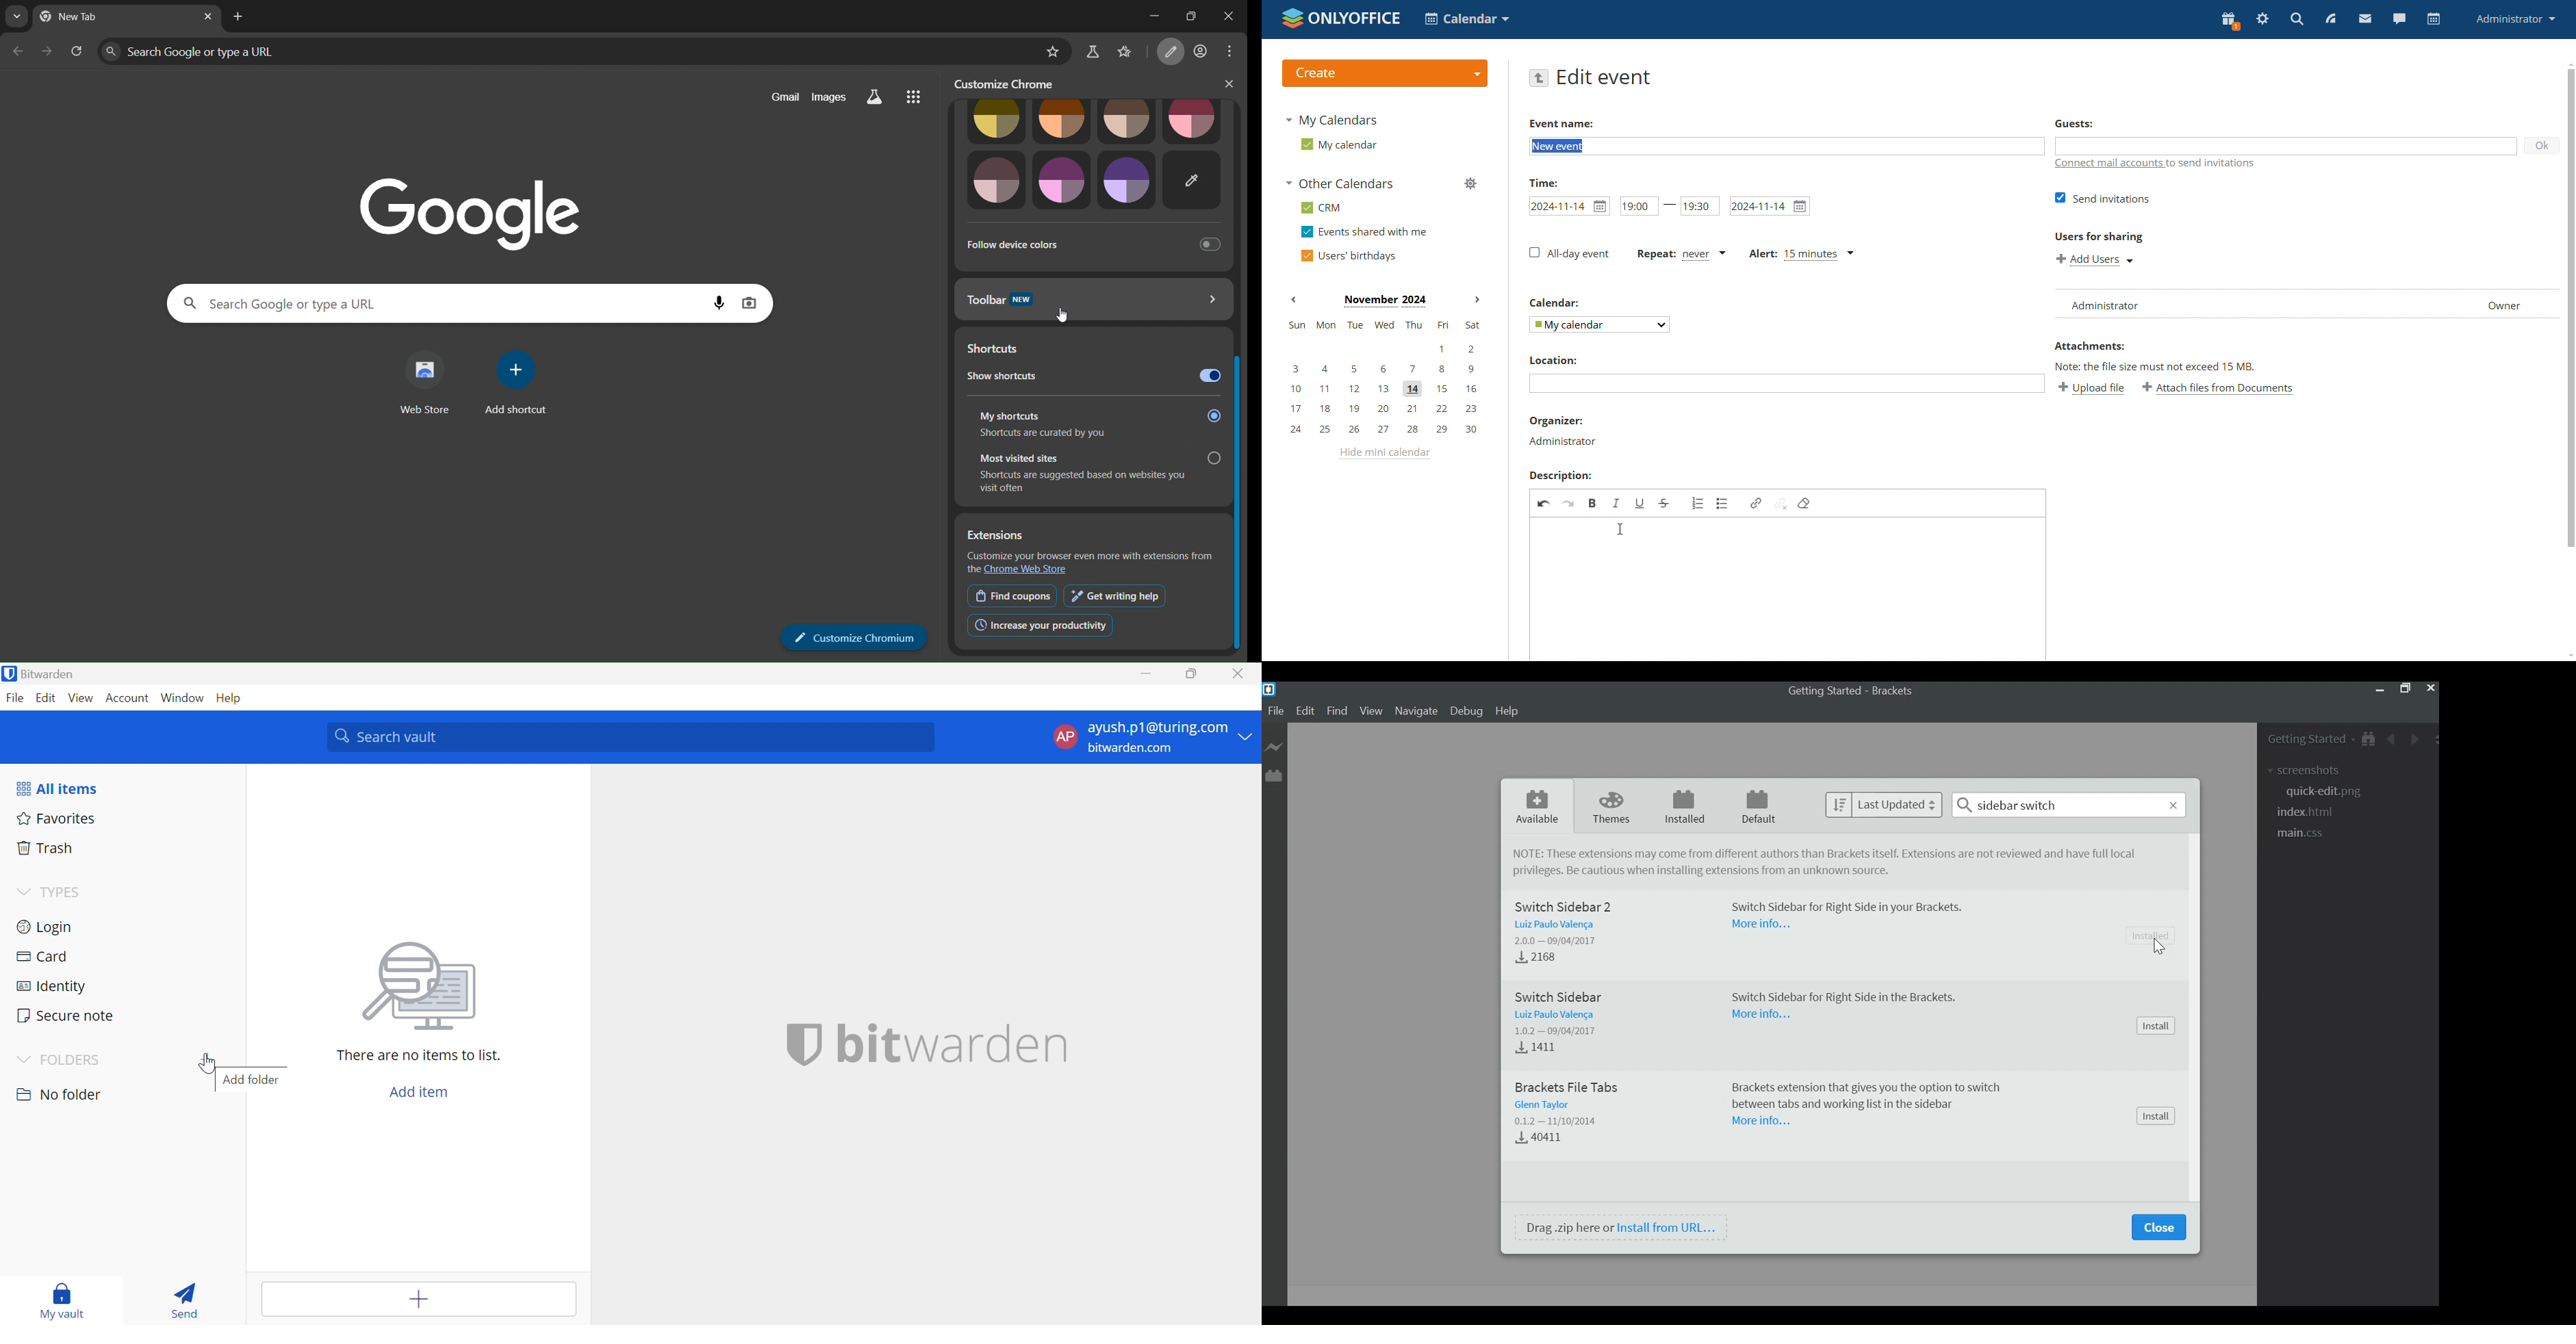  I want to click on Secure note, so click(66, 1014).